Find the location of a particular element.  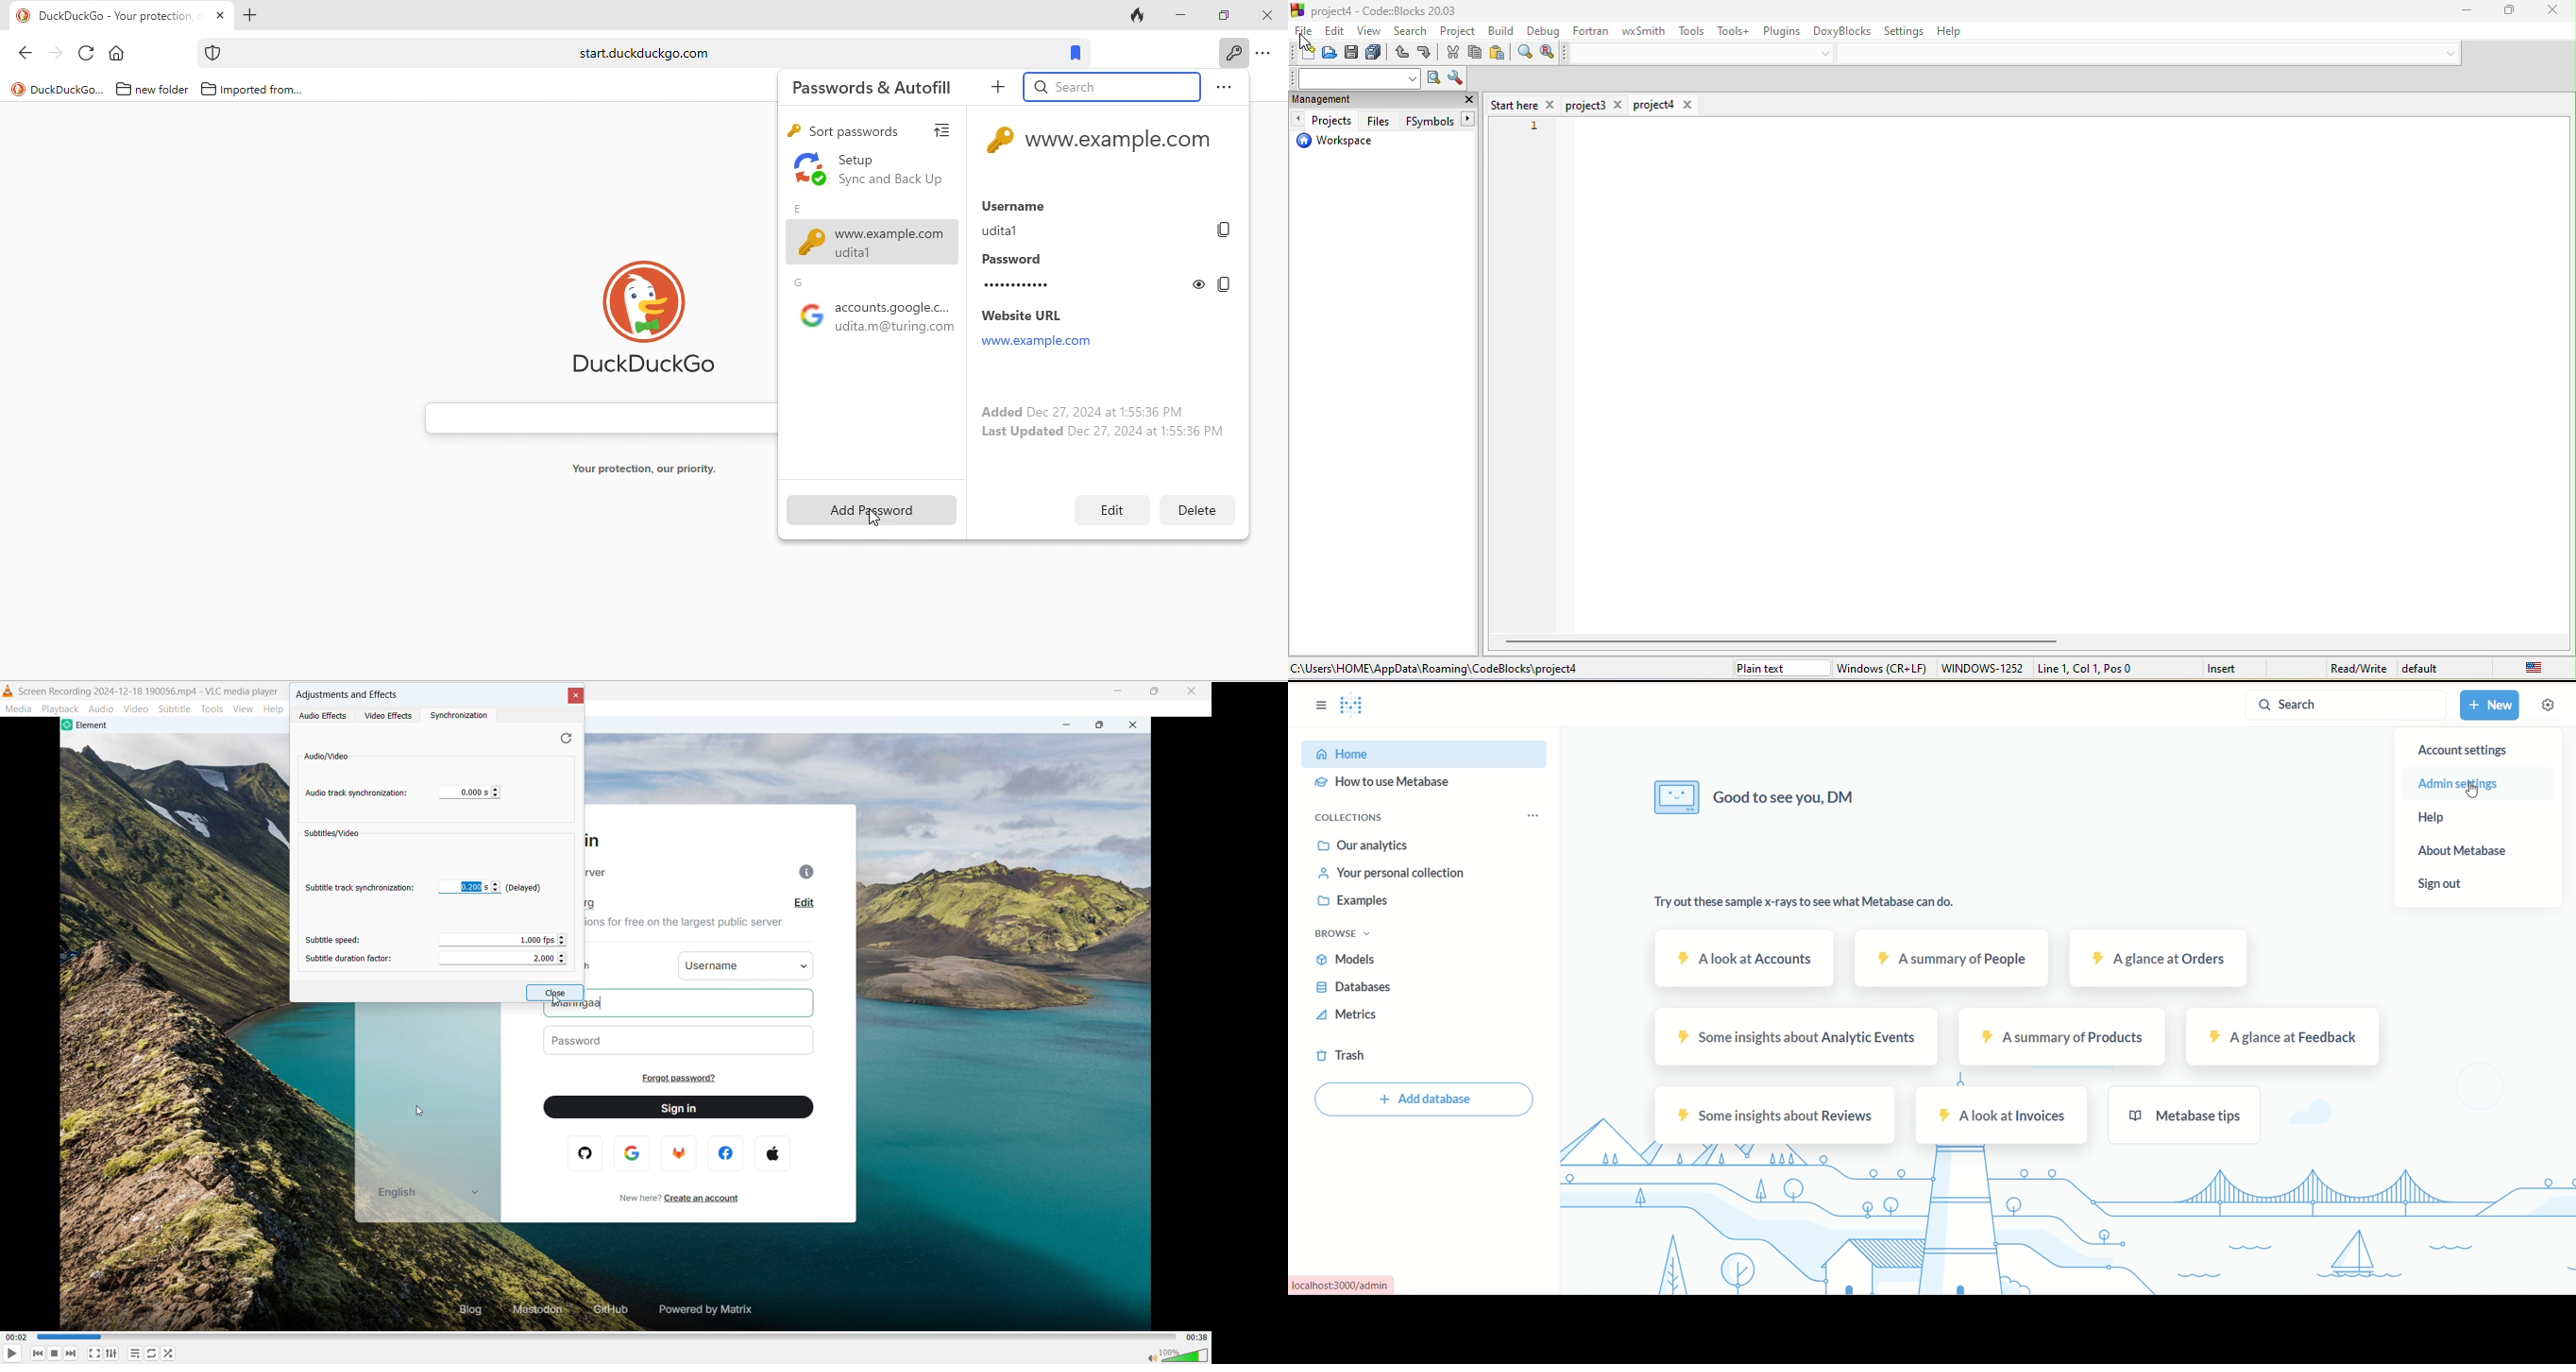

build is located at coordinates (1503, 30).